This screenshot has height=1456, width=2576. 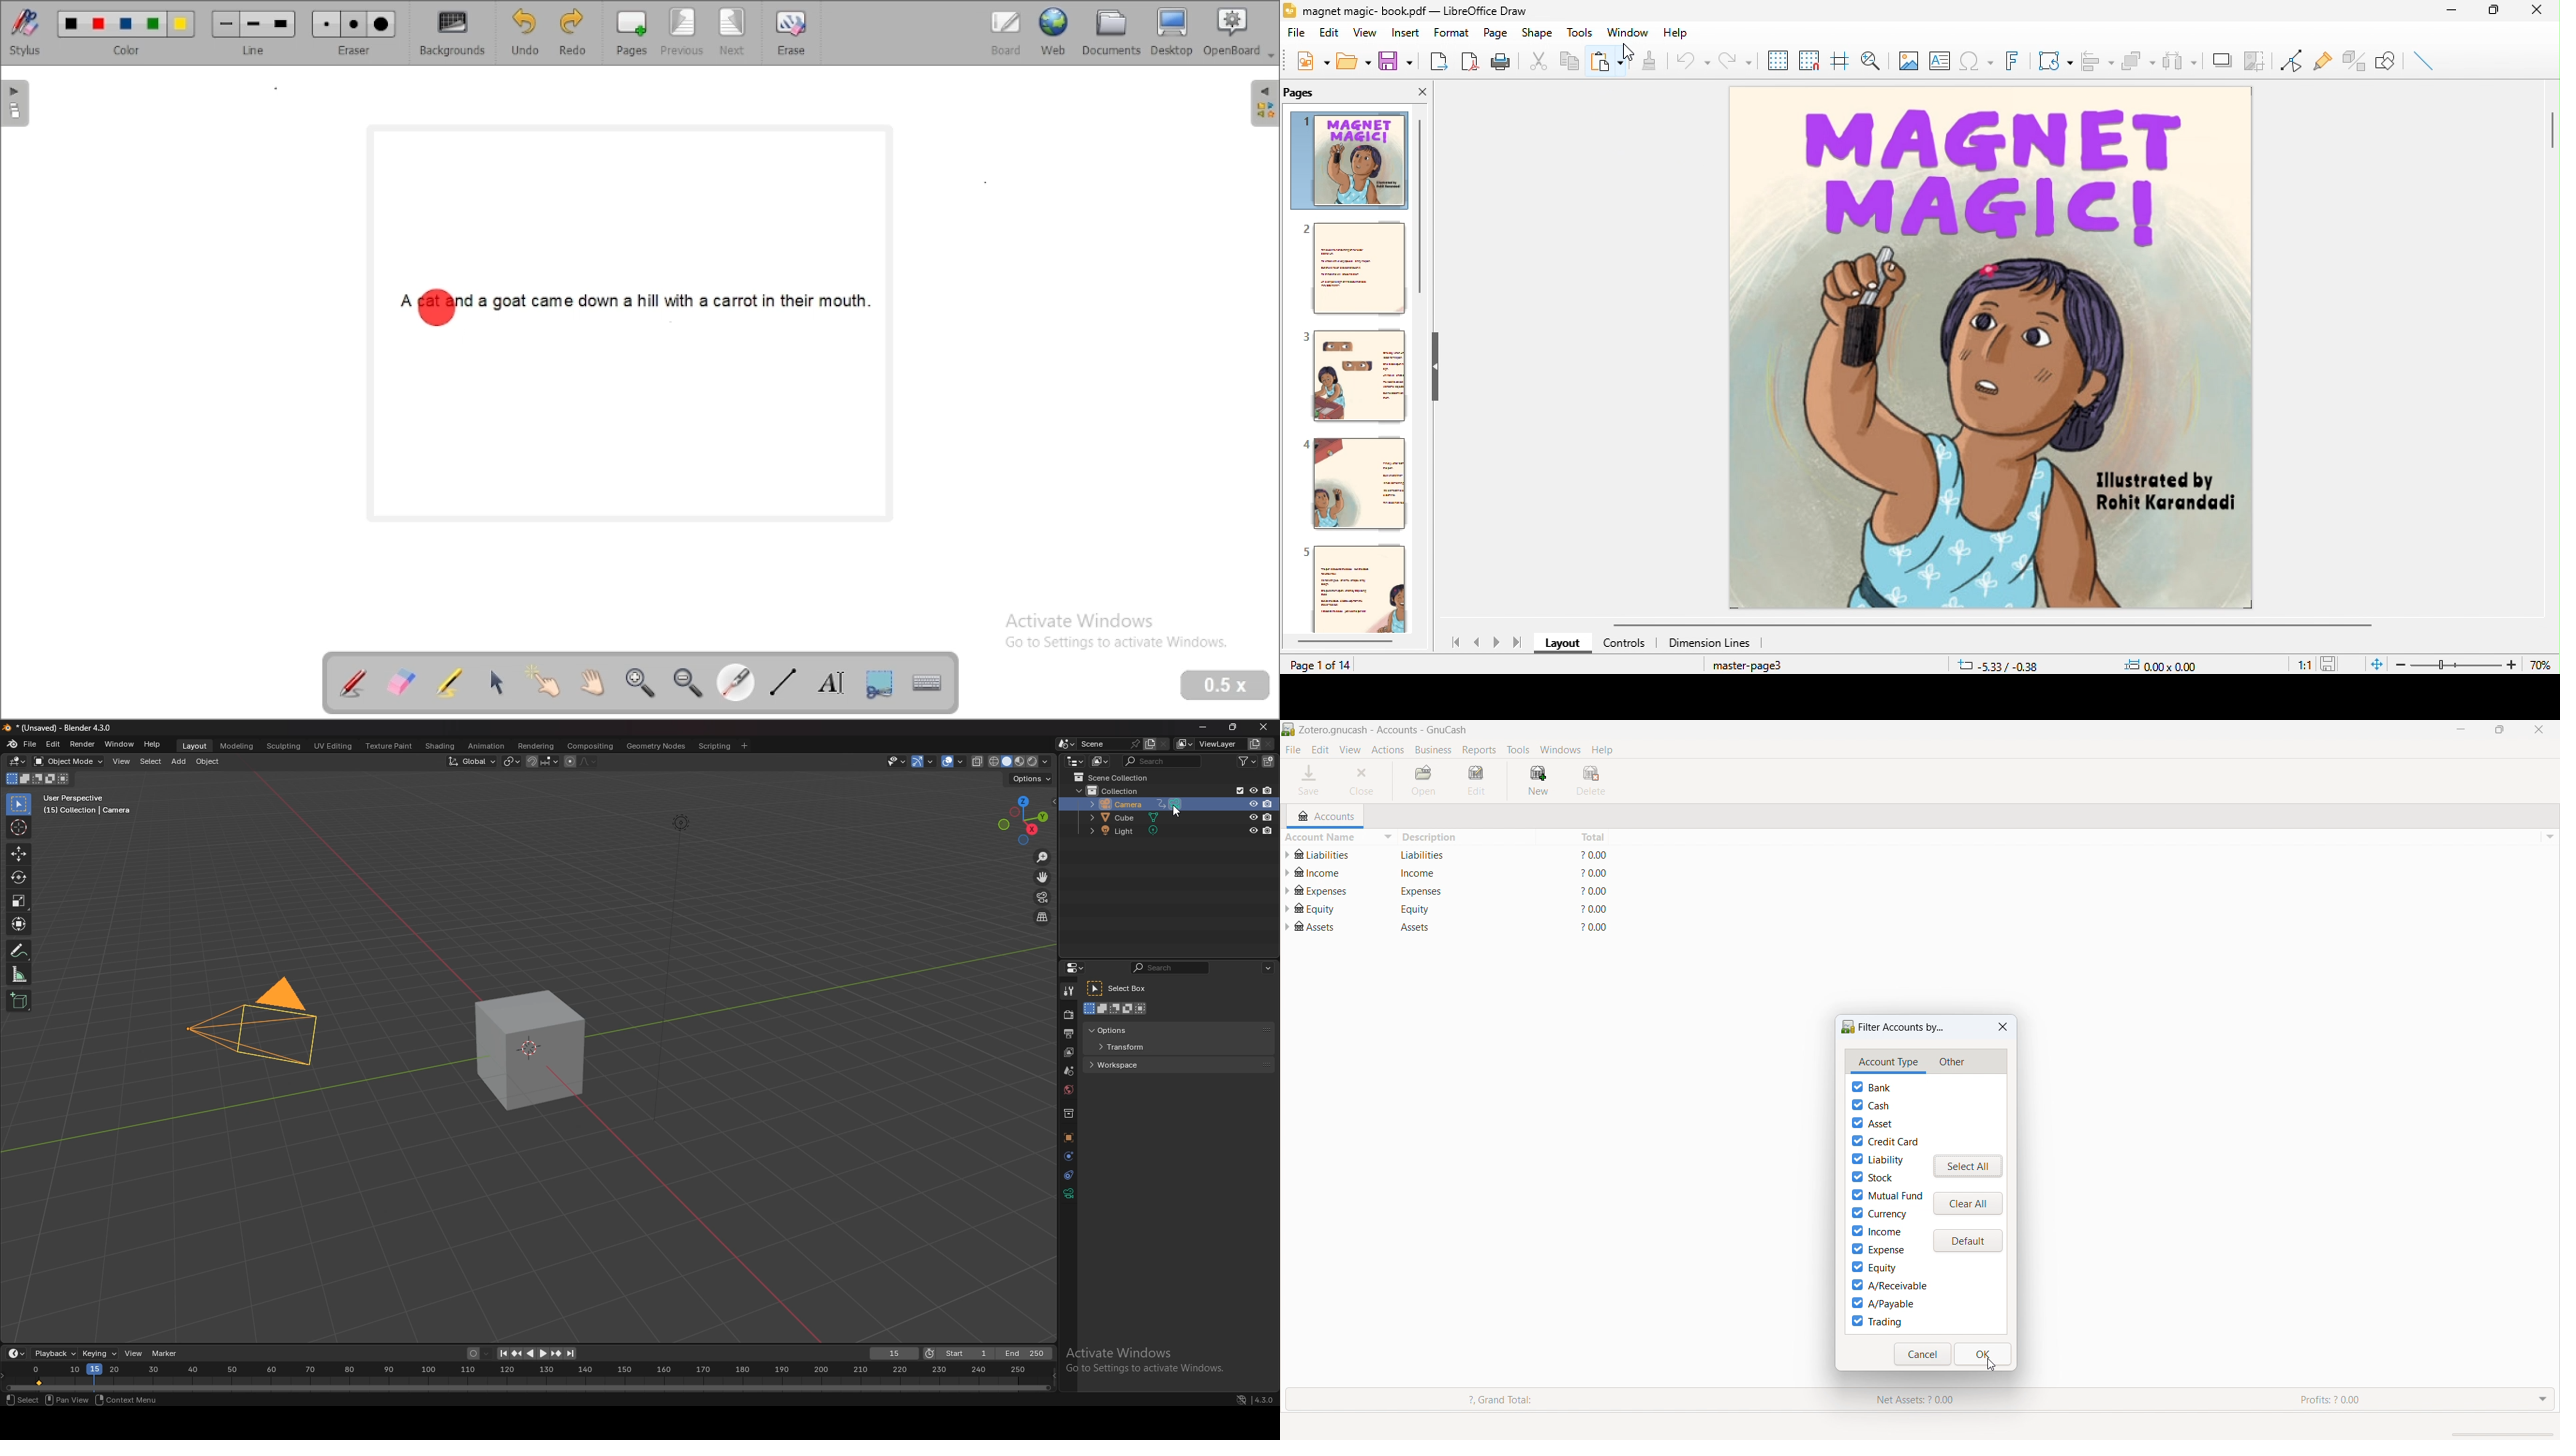 I want to click on disable in renders, so click(x=1267, y=804).